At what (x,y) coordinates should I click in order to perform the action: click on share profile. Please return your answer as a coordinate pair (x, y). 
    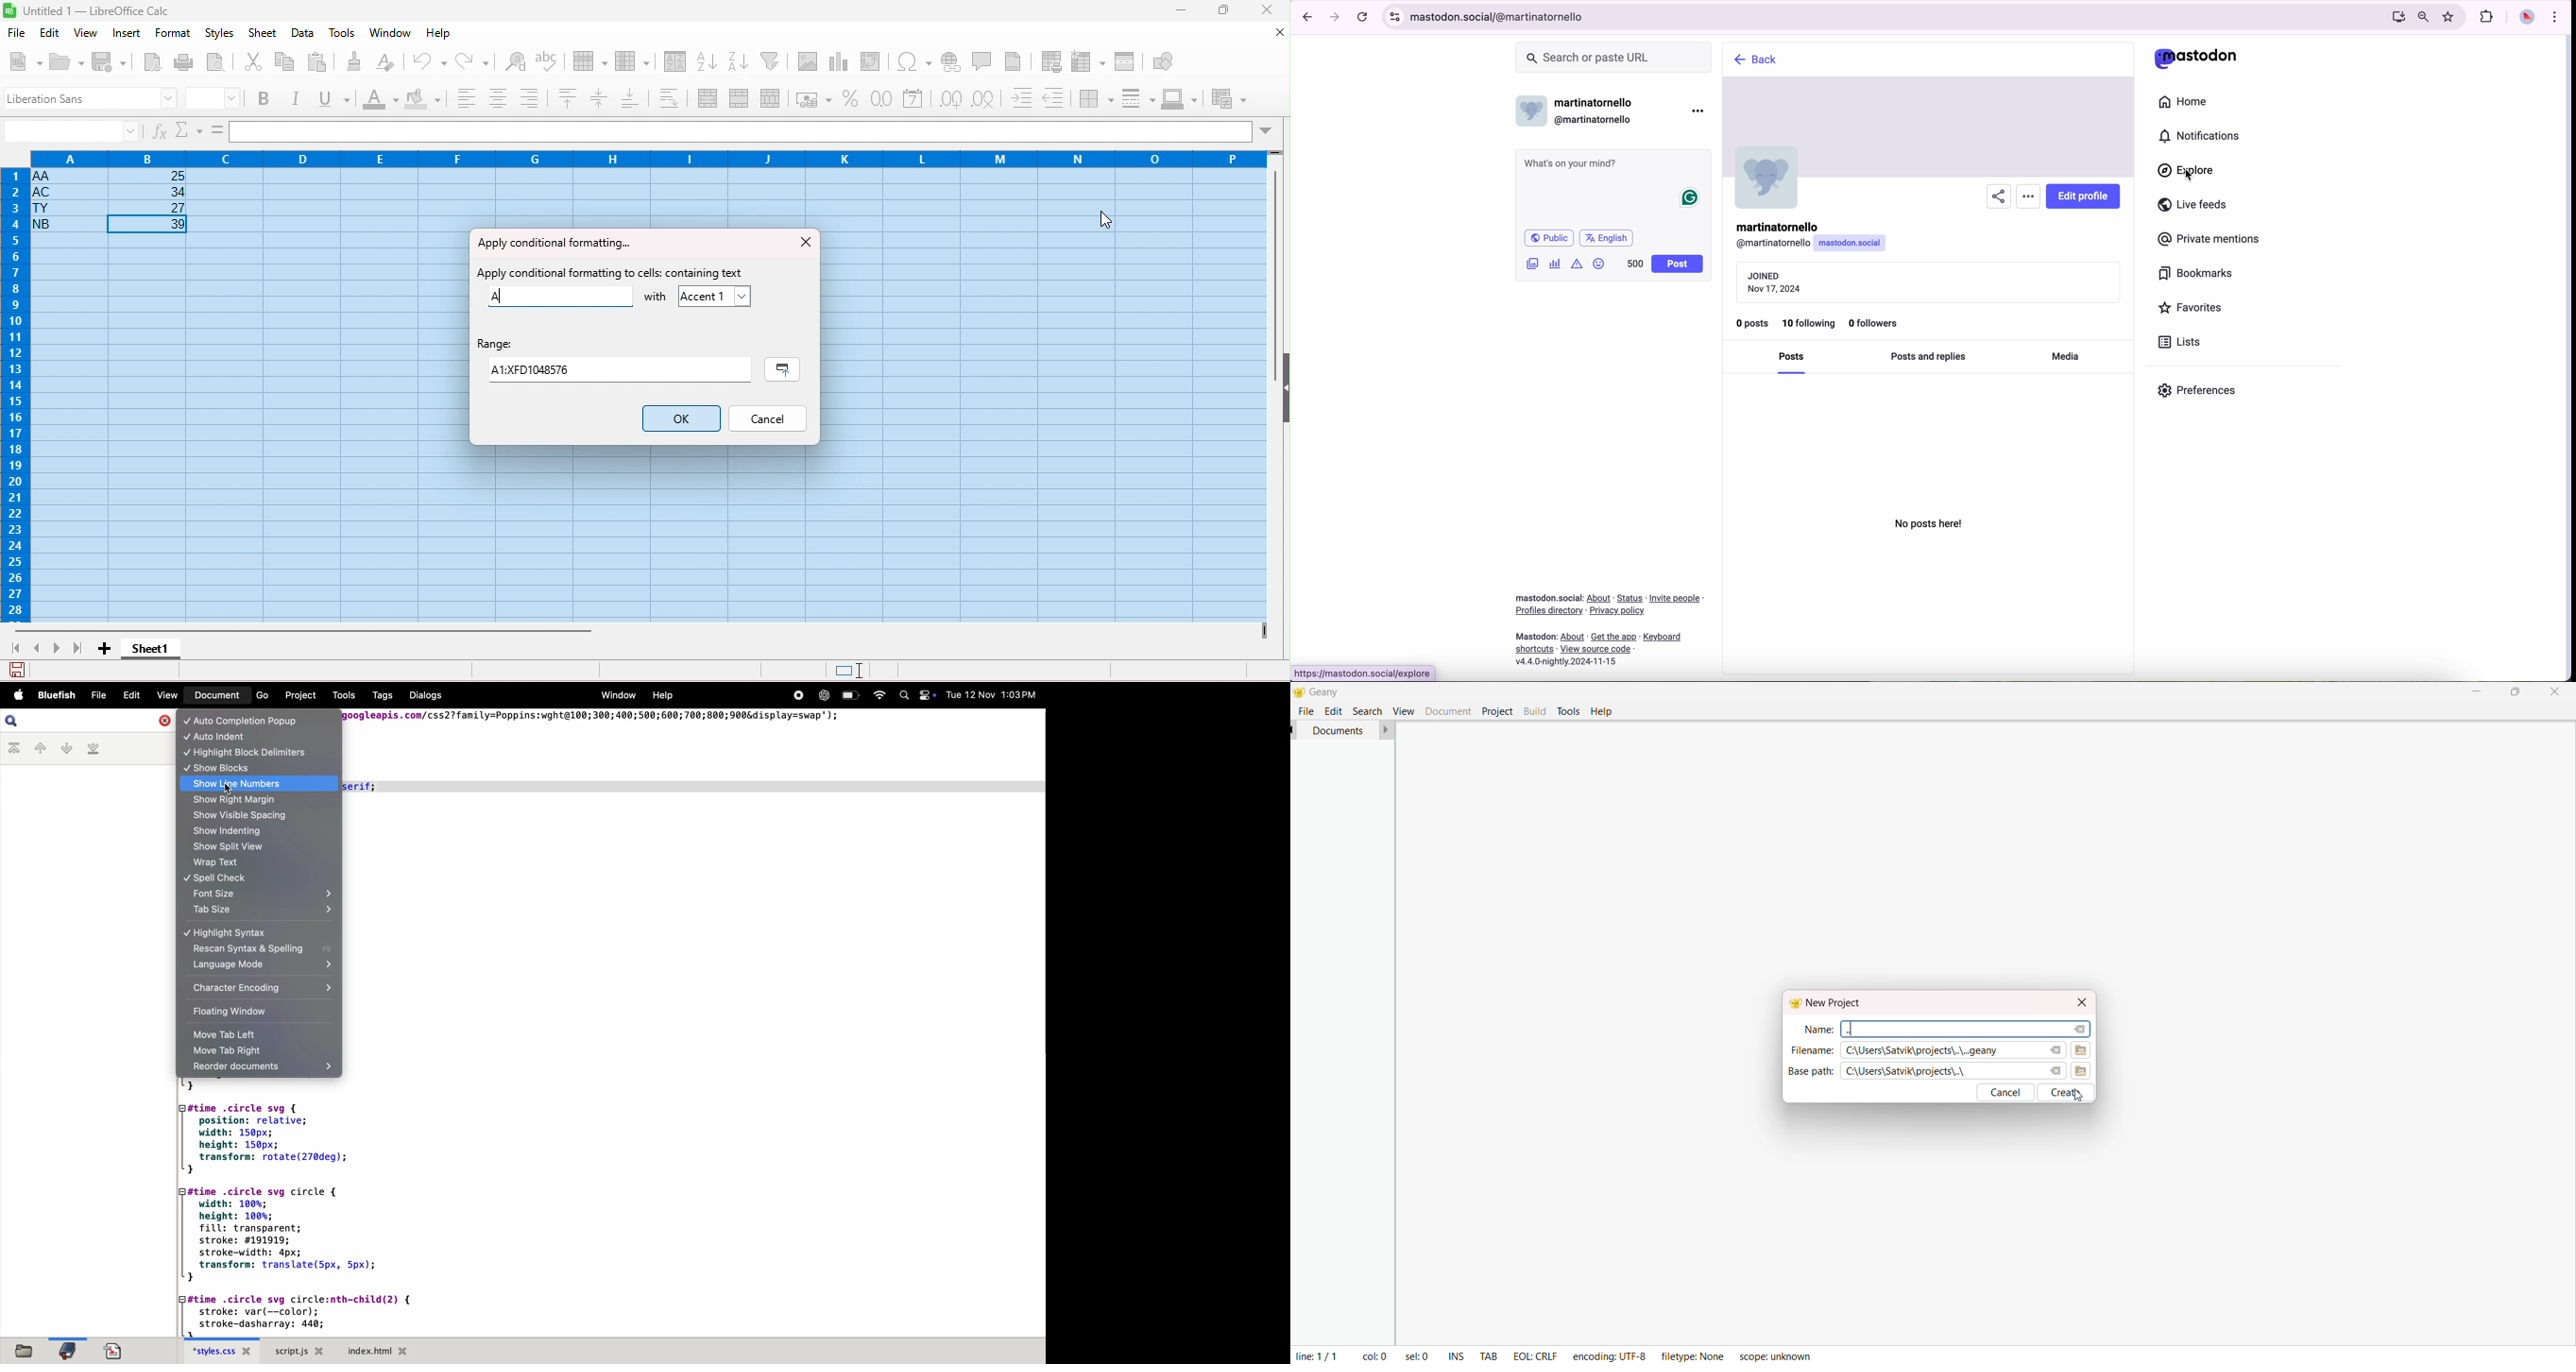
    Looking at the image, I should click on (2000, 197).